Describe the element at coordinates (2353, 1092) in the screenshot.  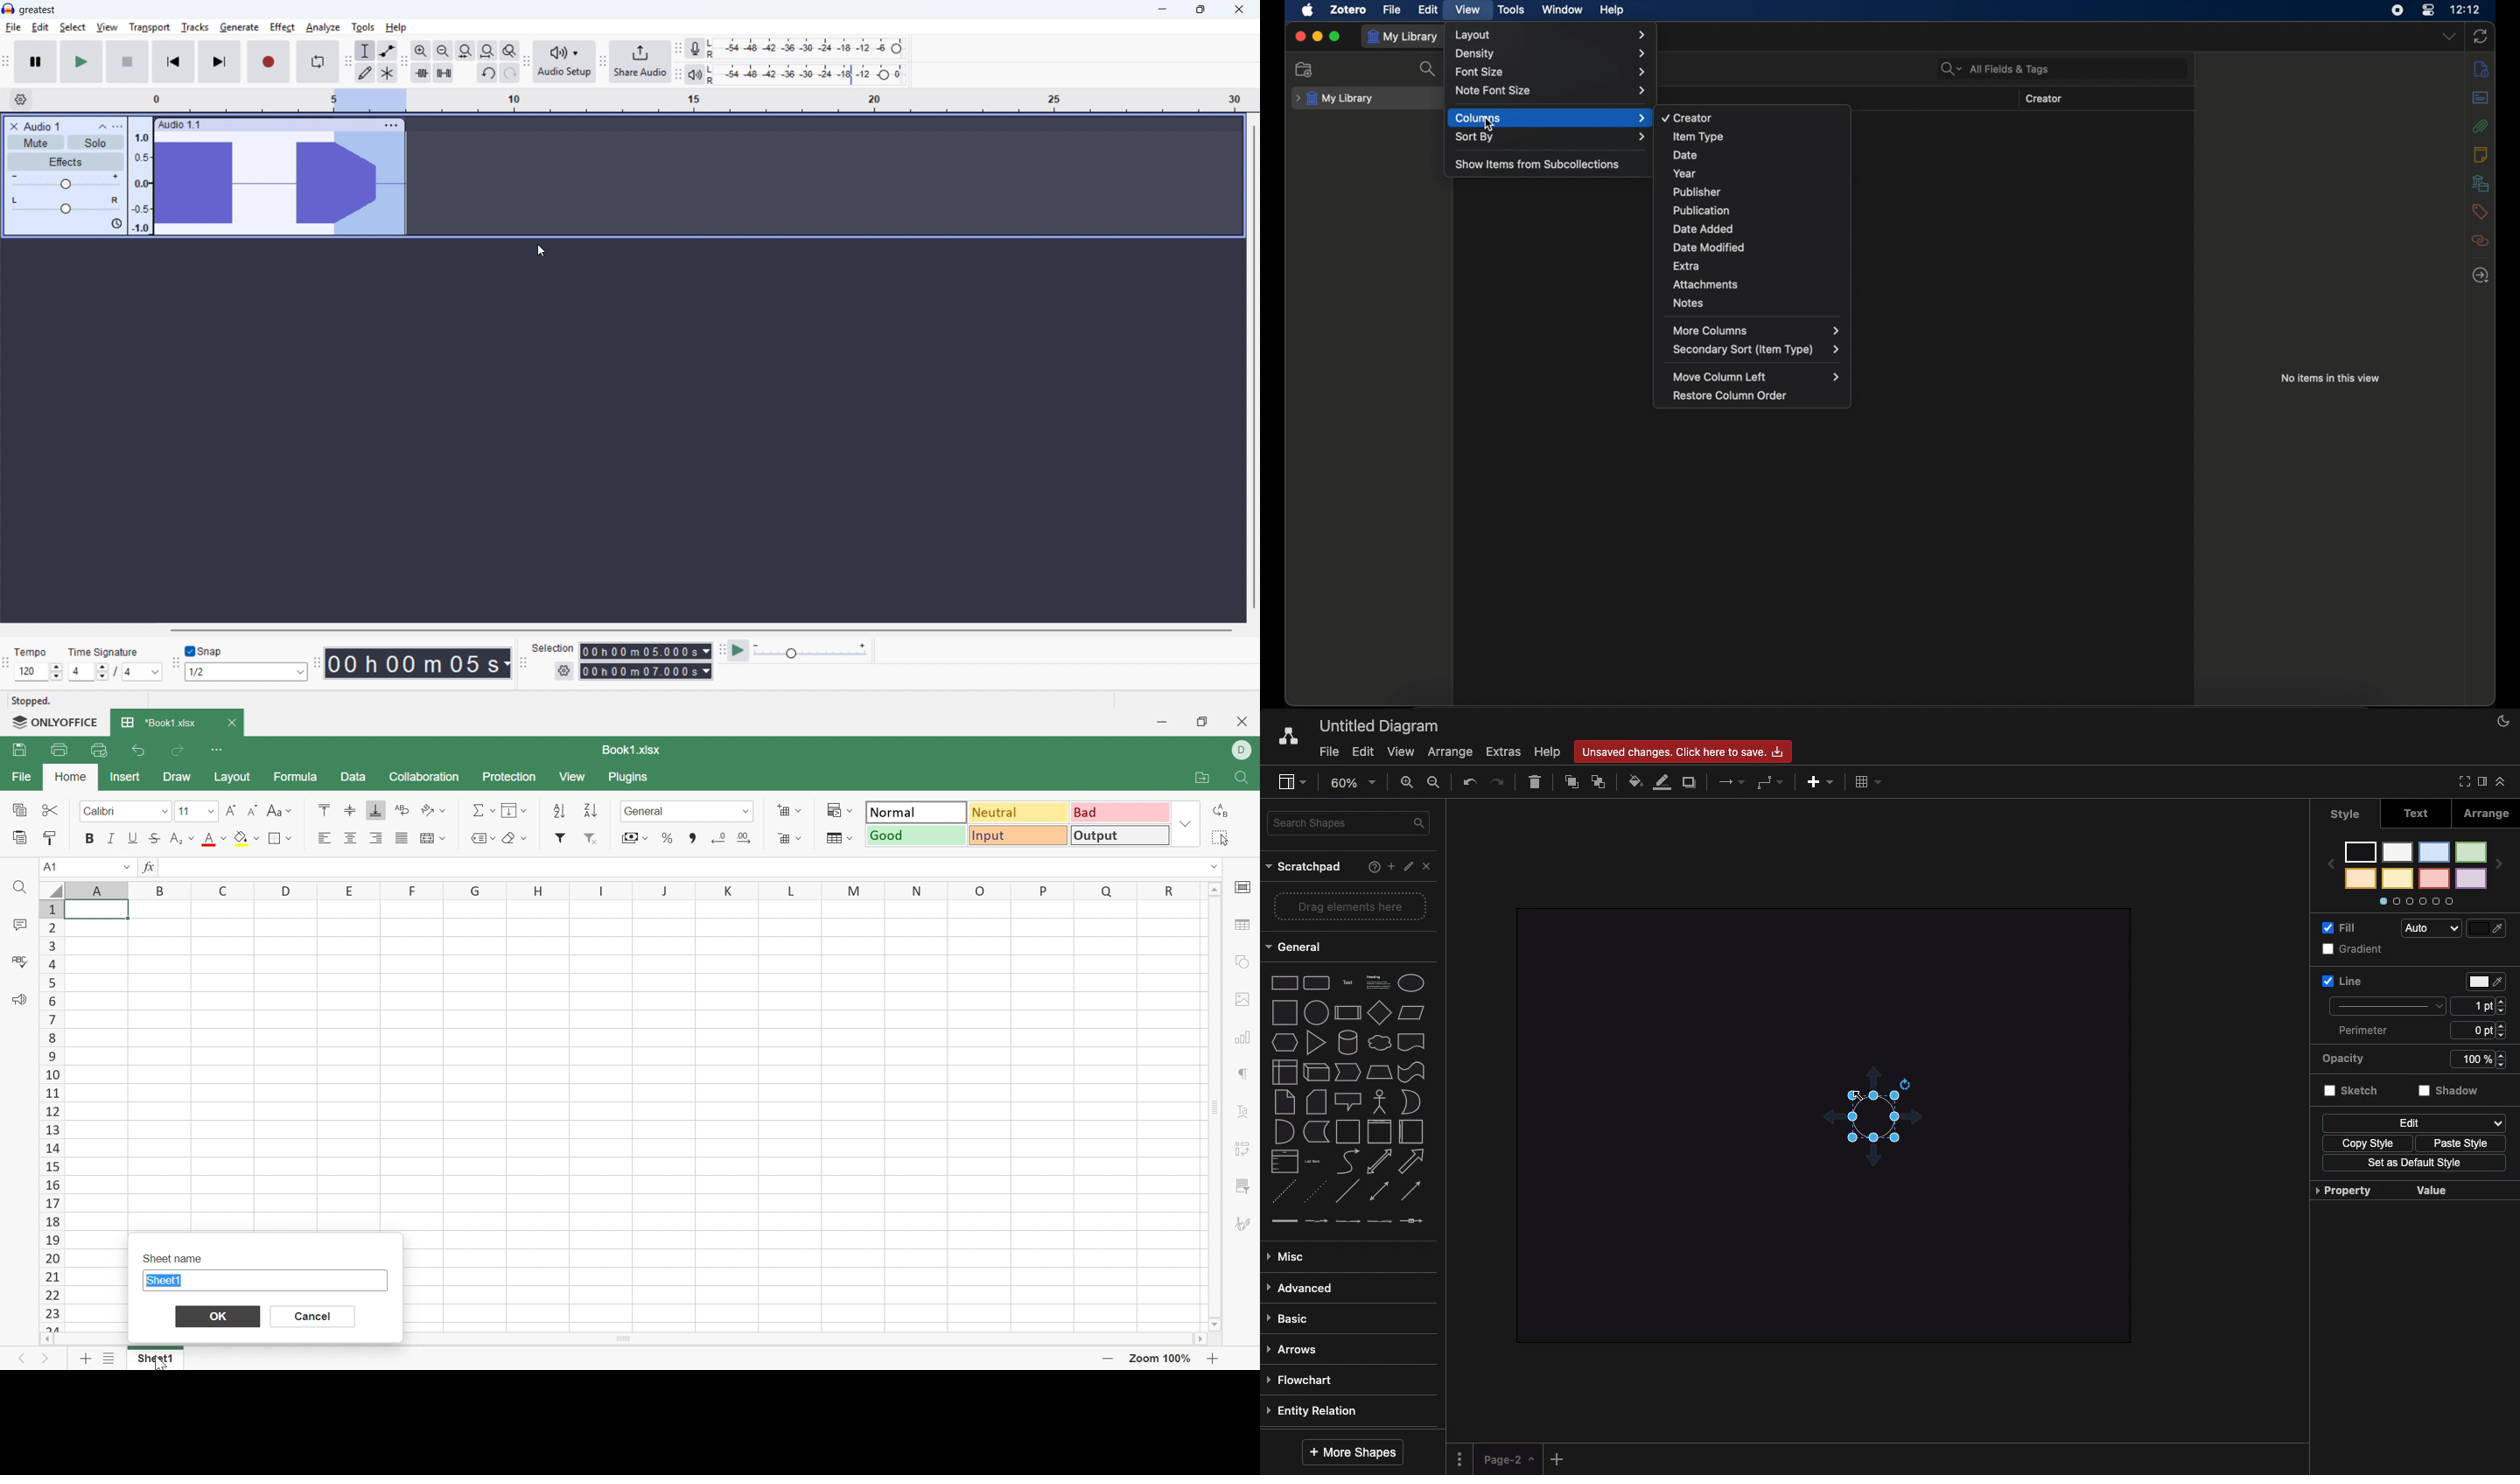
I see `Sketch` at that location.